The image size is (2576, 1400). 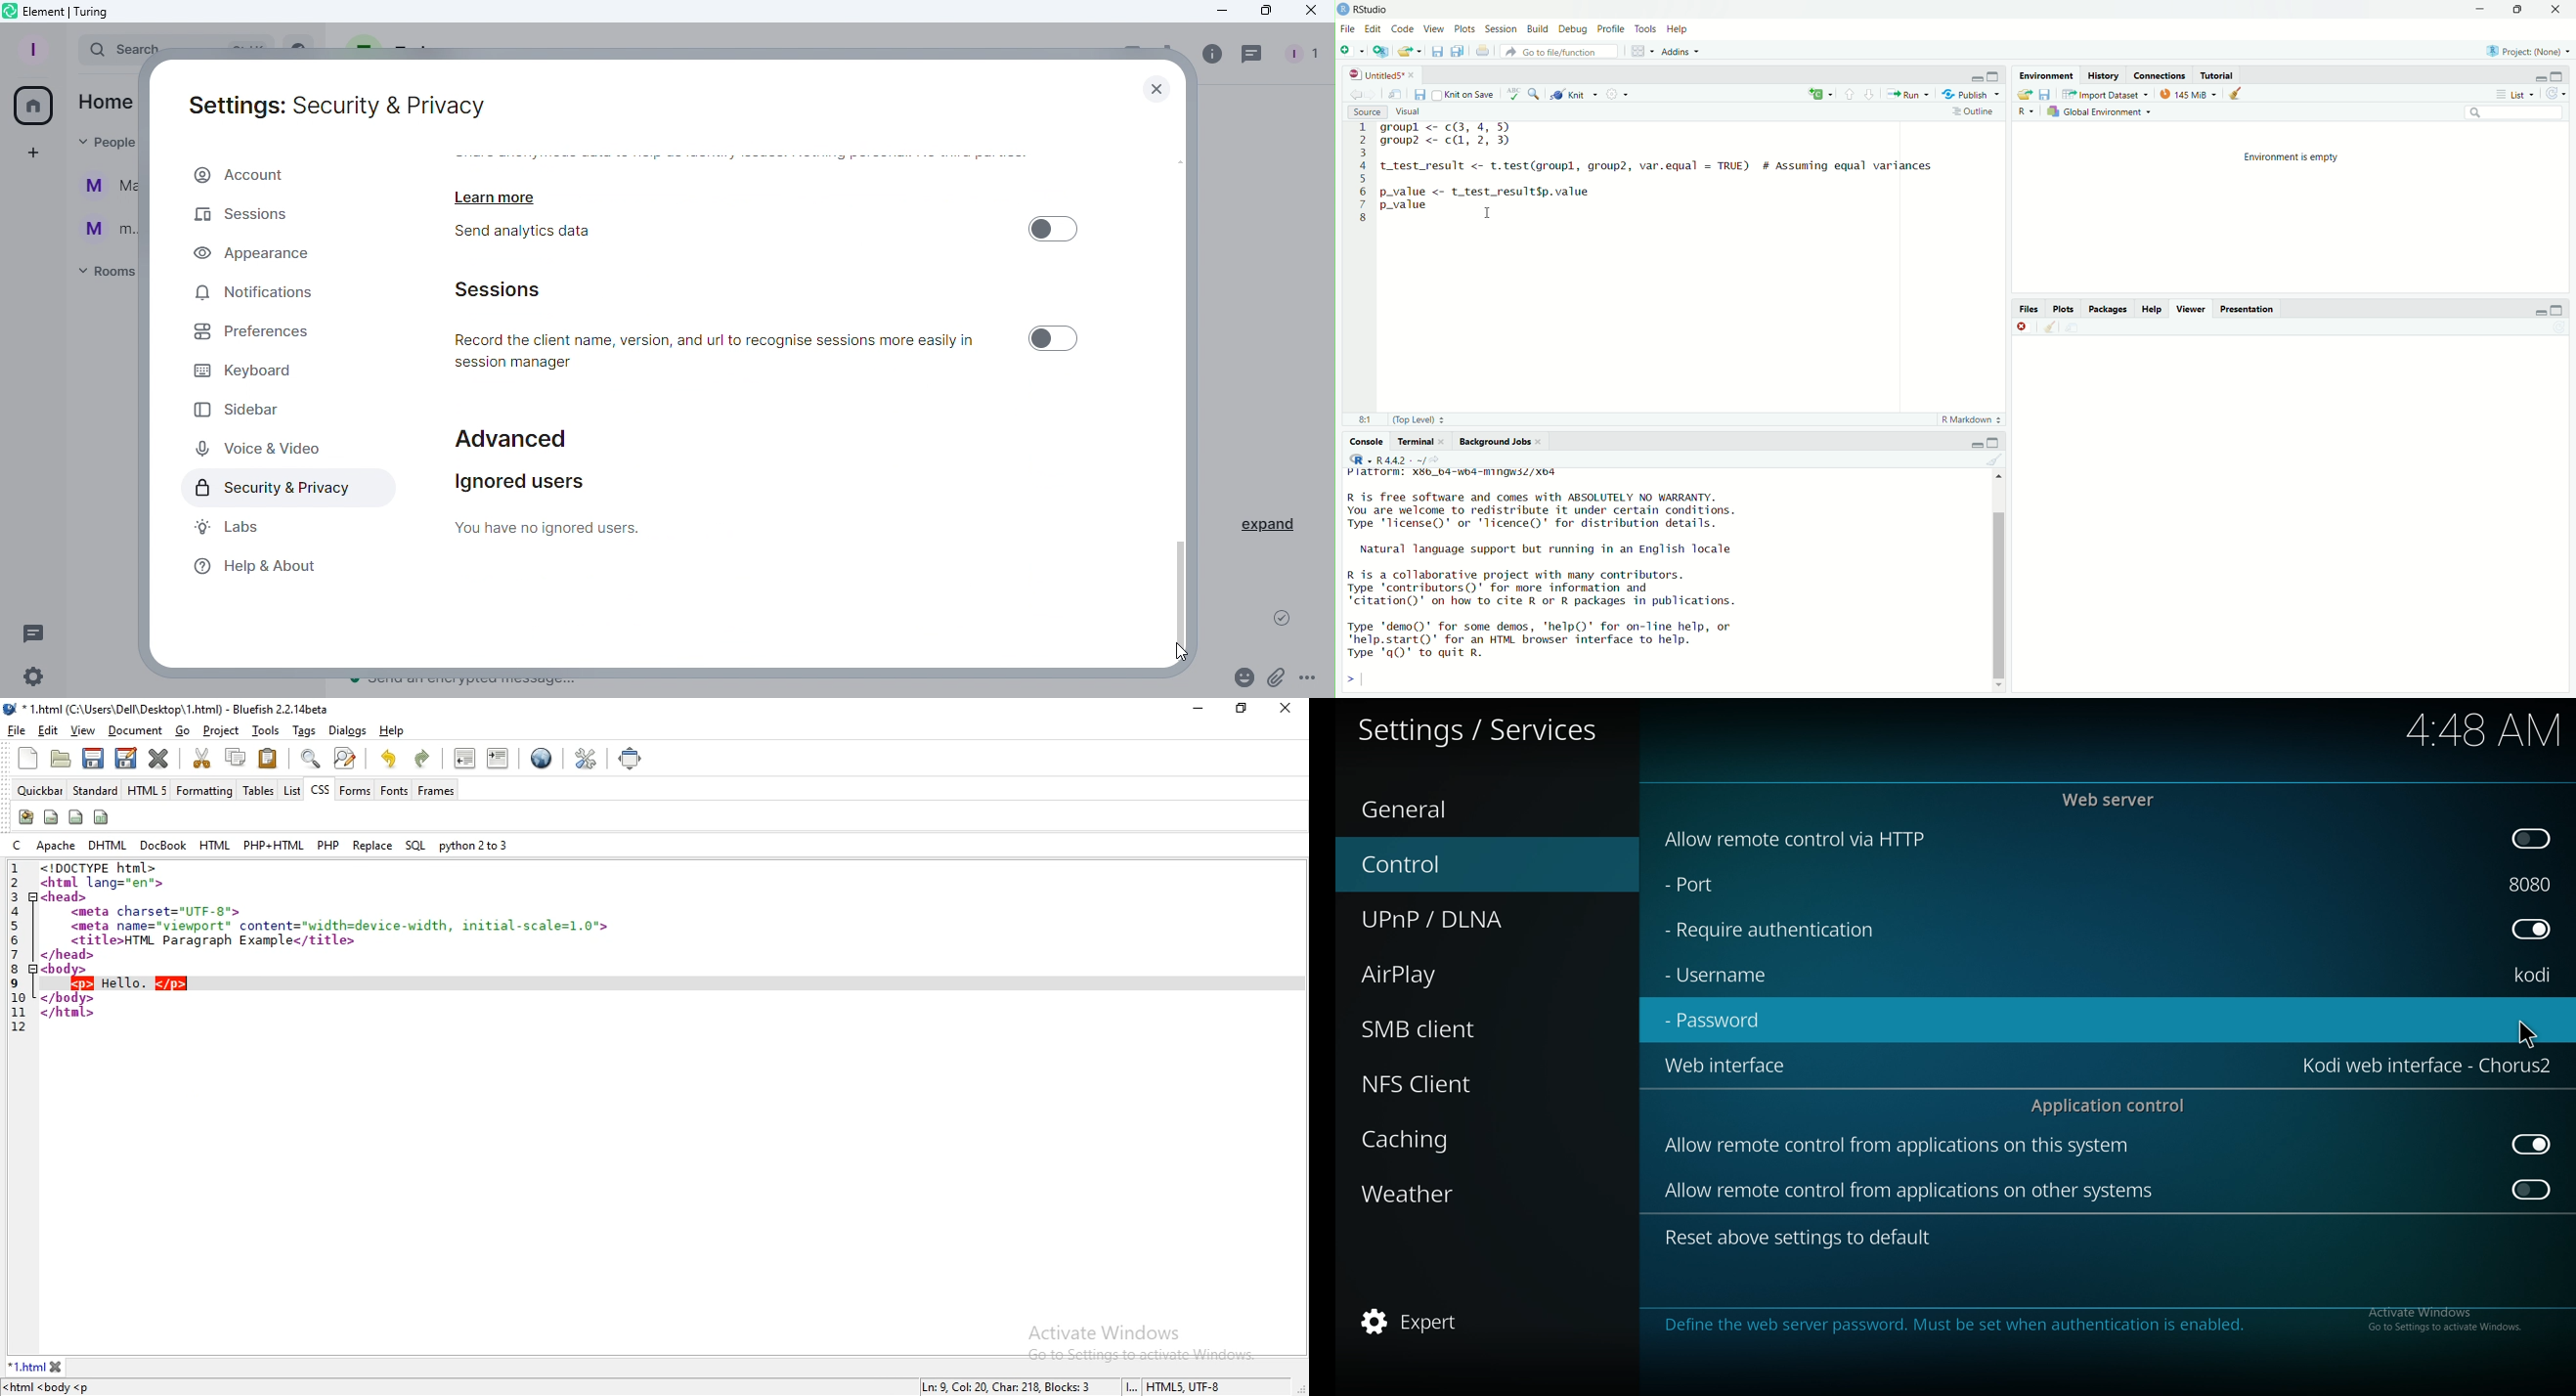 What do you see at coordinates (1381, 50) in the screenshot?
I see `NEW PROJECT` at bounding box center [1381, 50].